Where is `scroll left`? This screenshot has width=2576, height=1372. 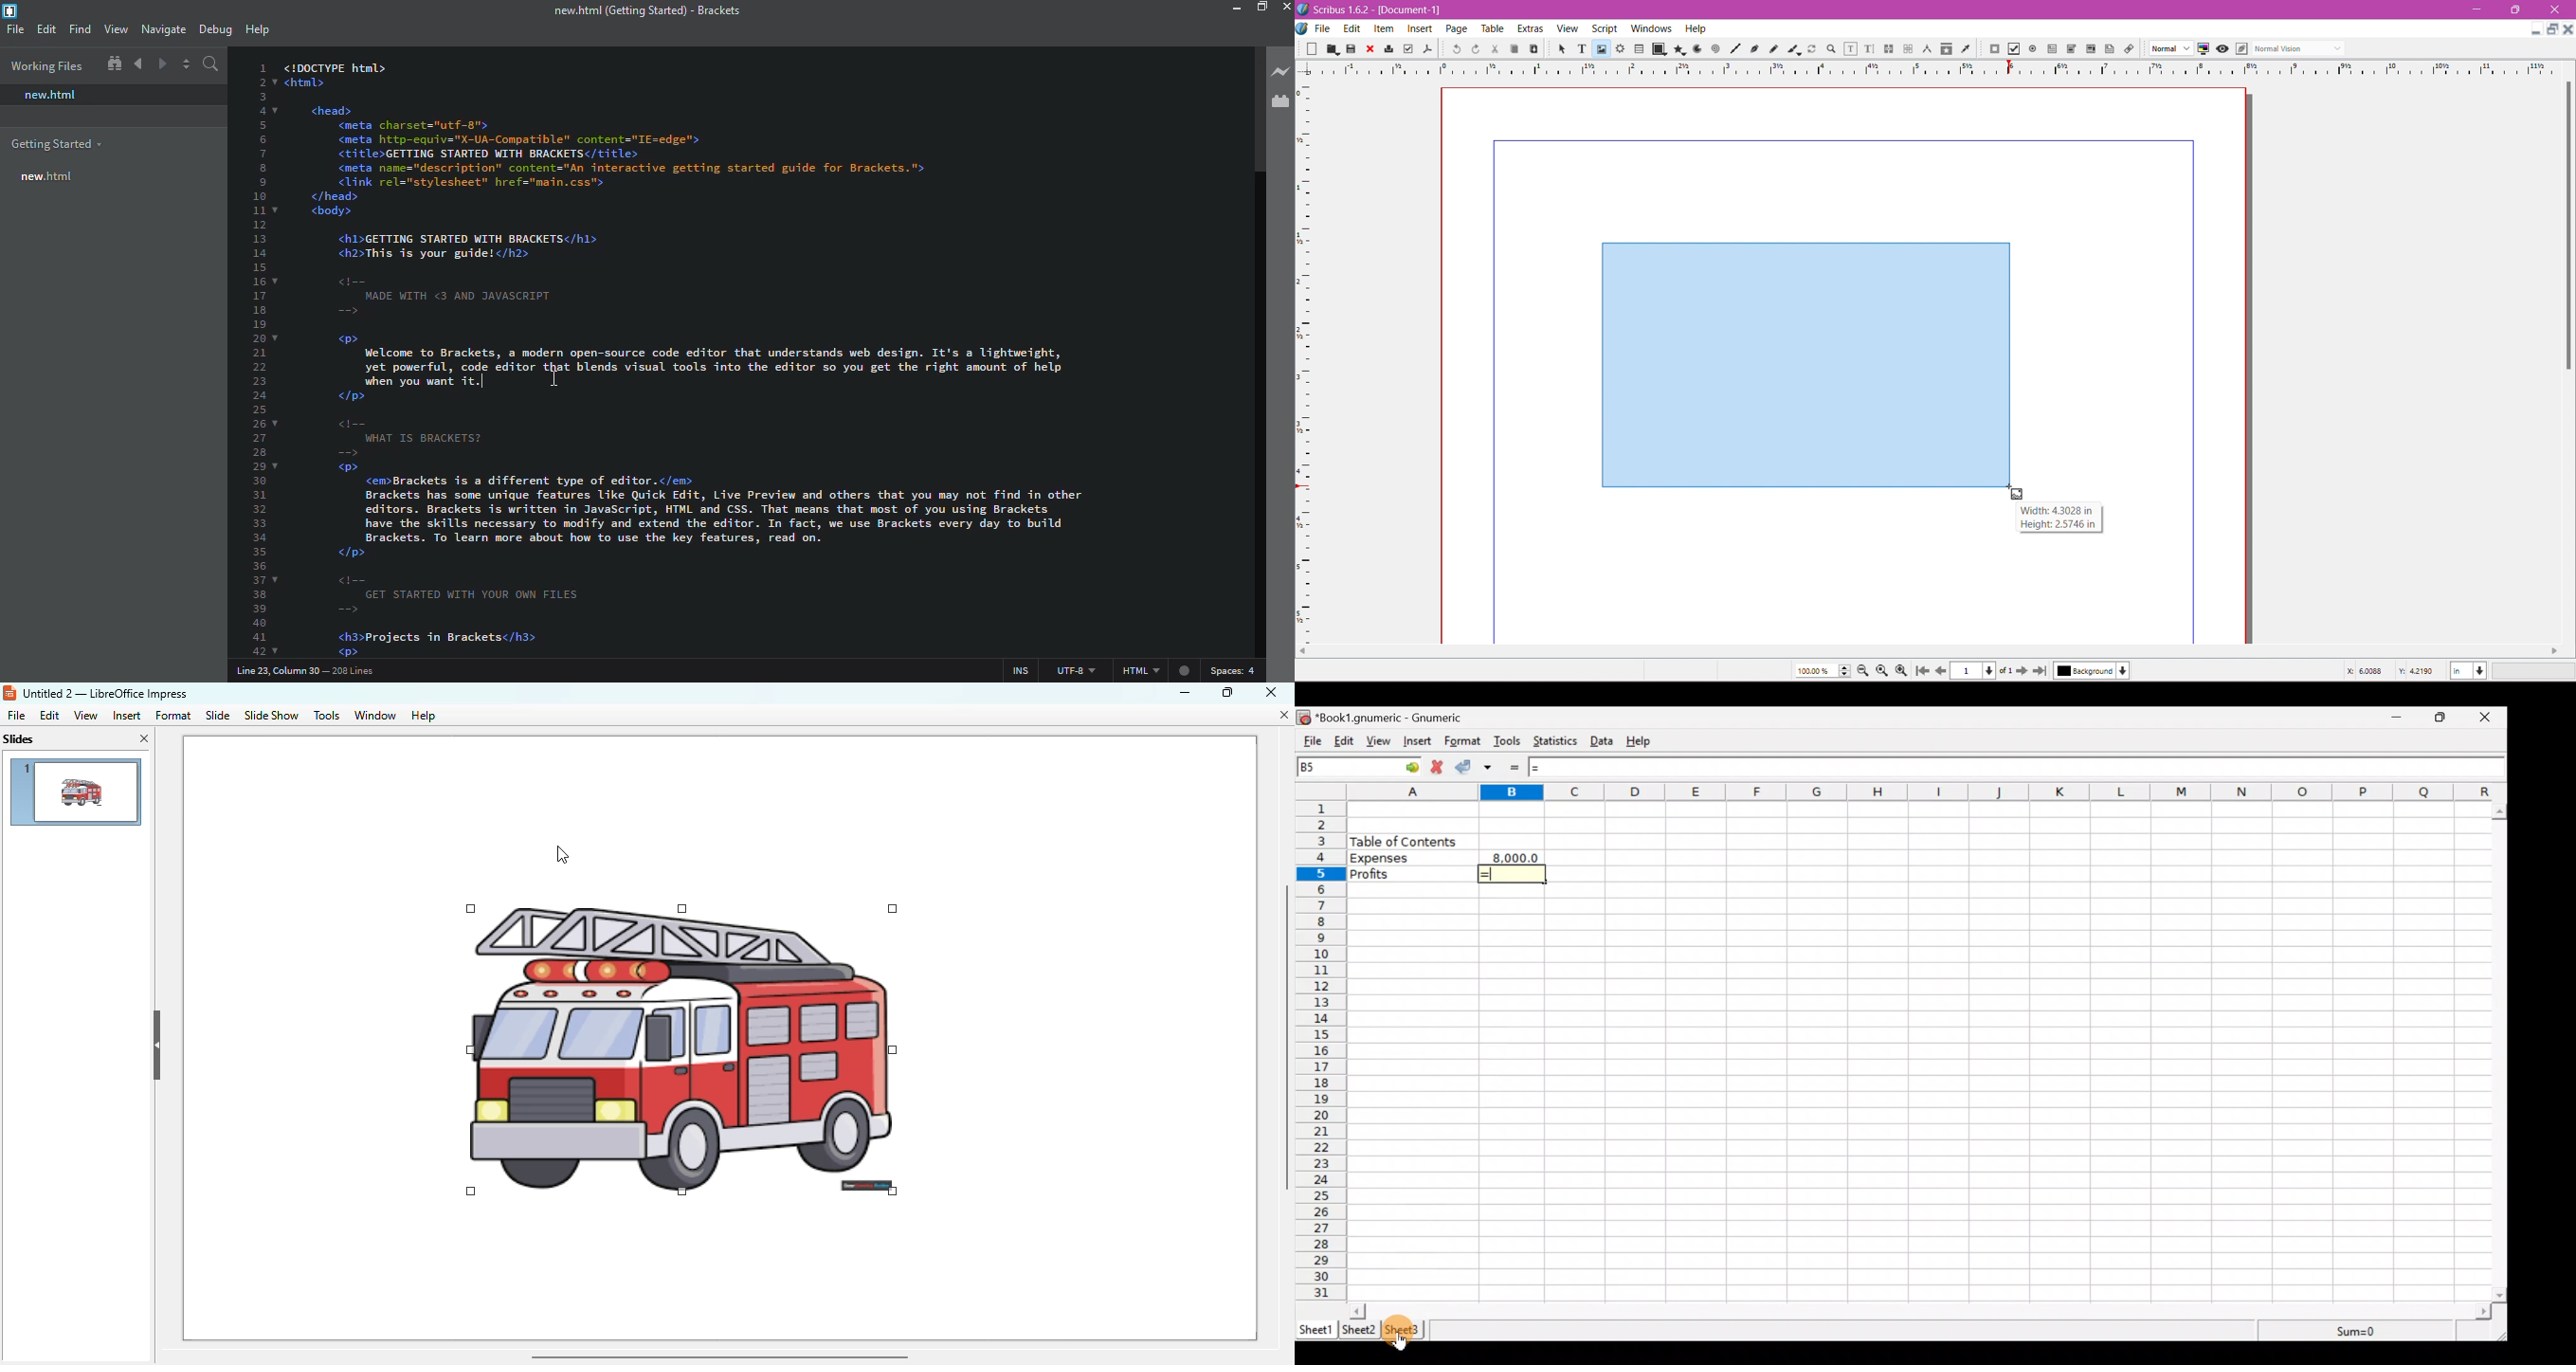 scroll left is located at coordinates (1357, 1311).